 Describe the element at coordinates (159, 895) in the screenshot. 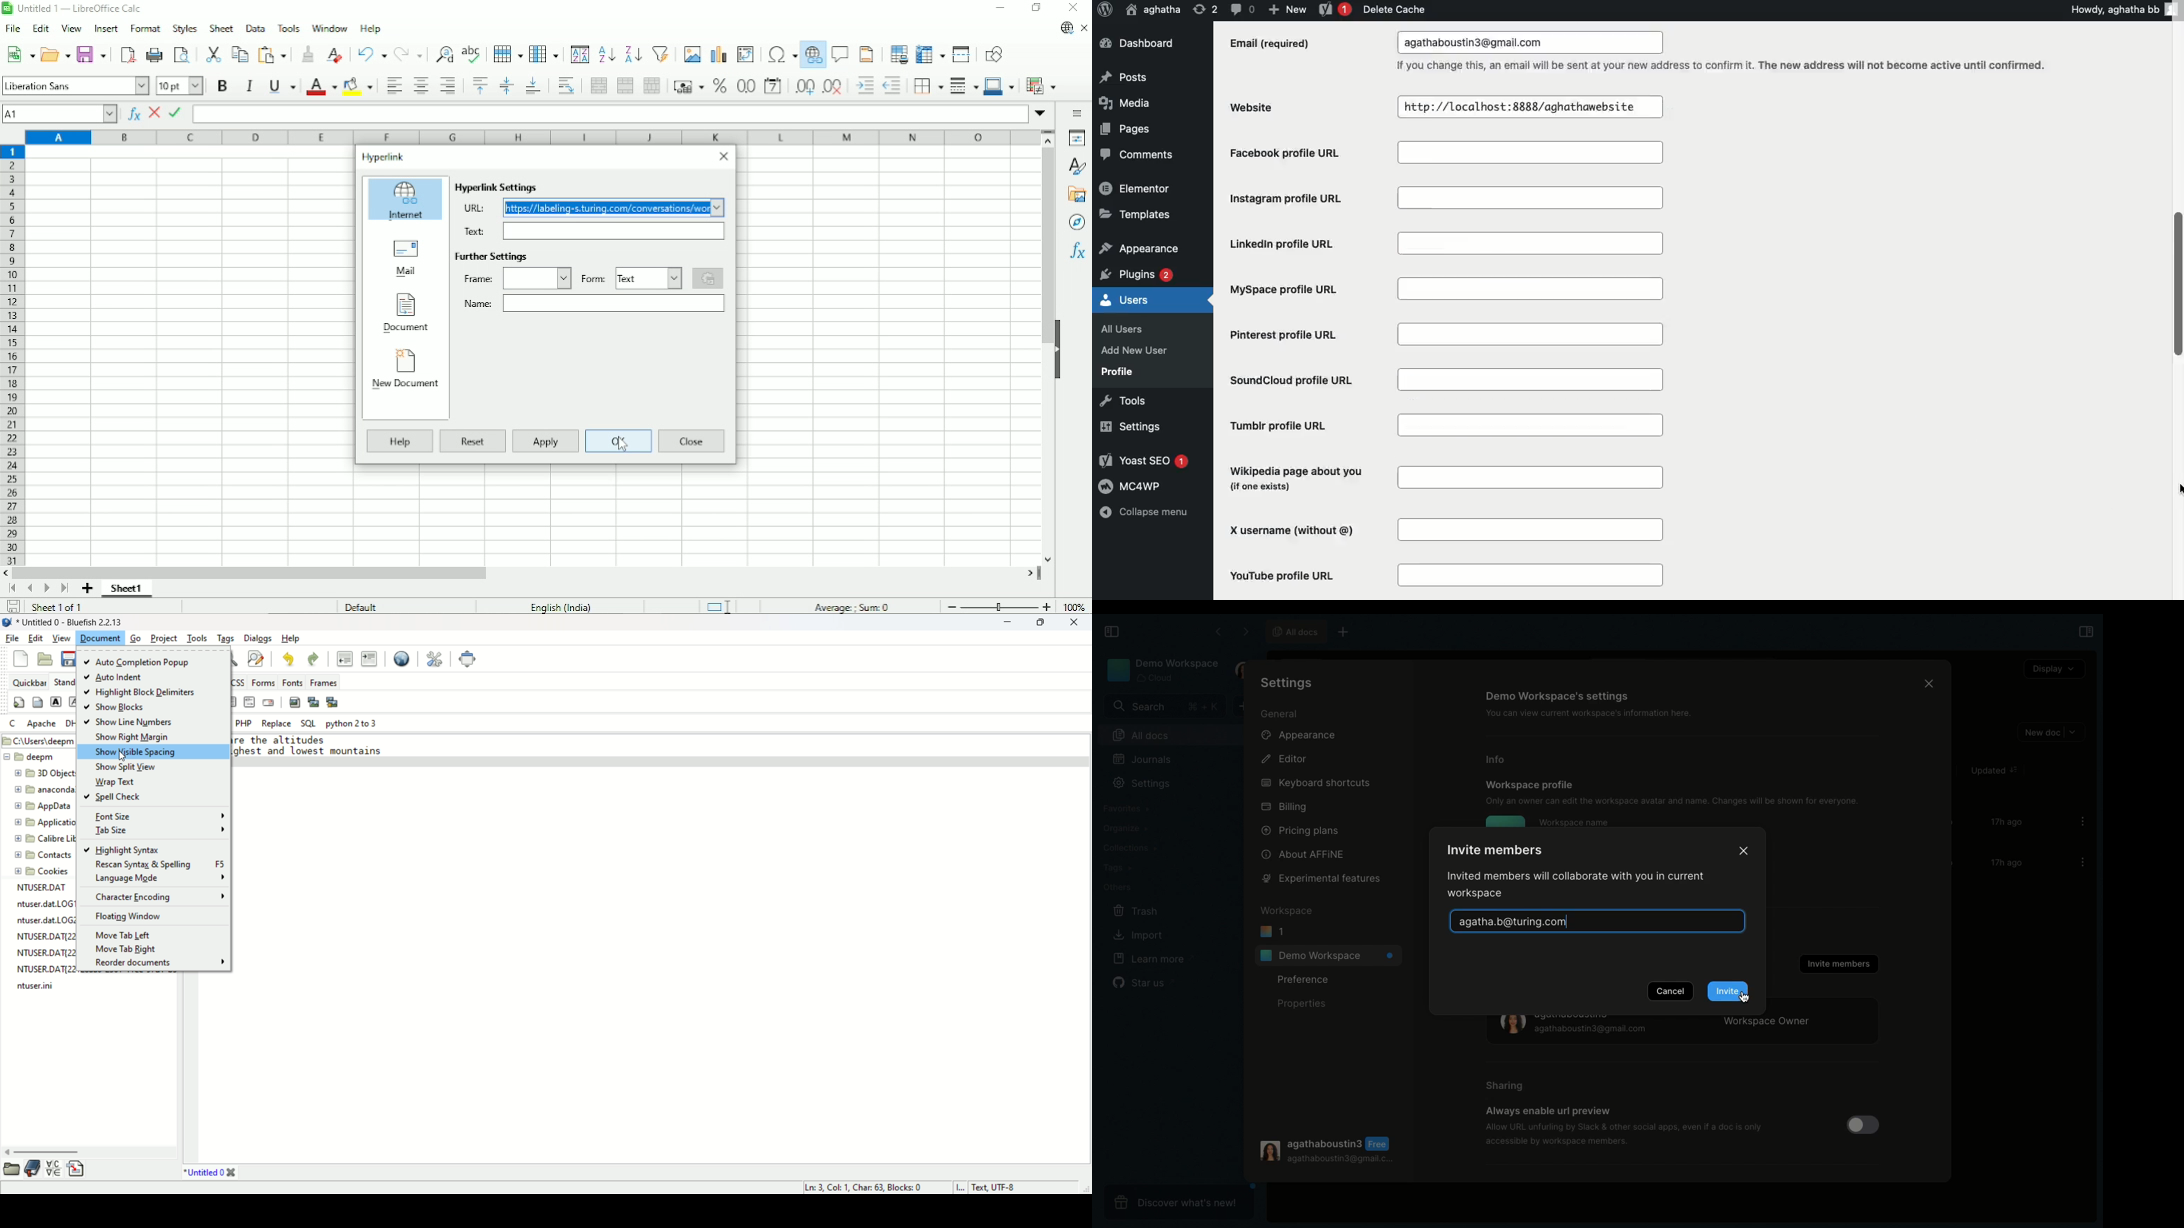

I see `character encoding` at that location.